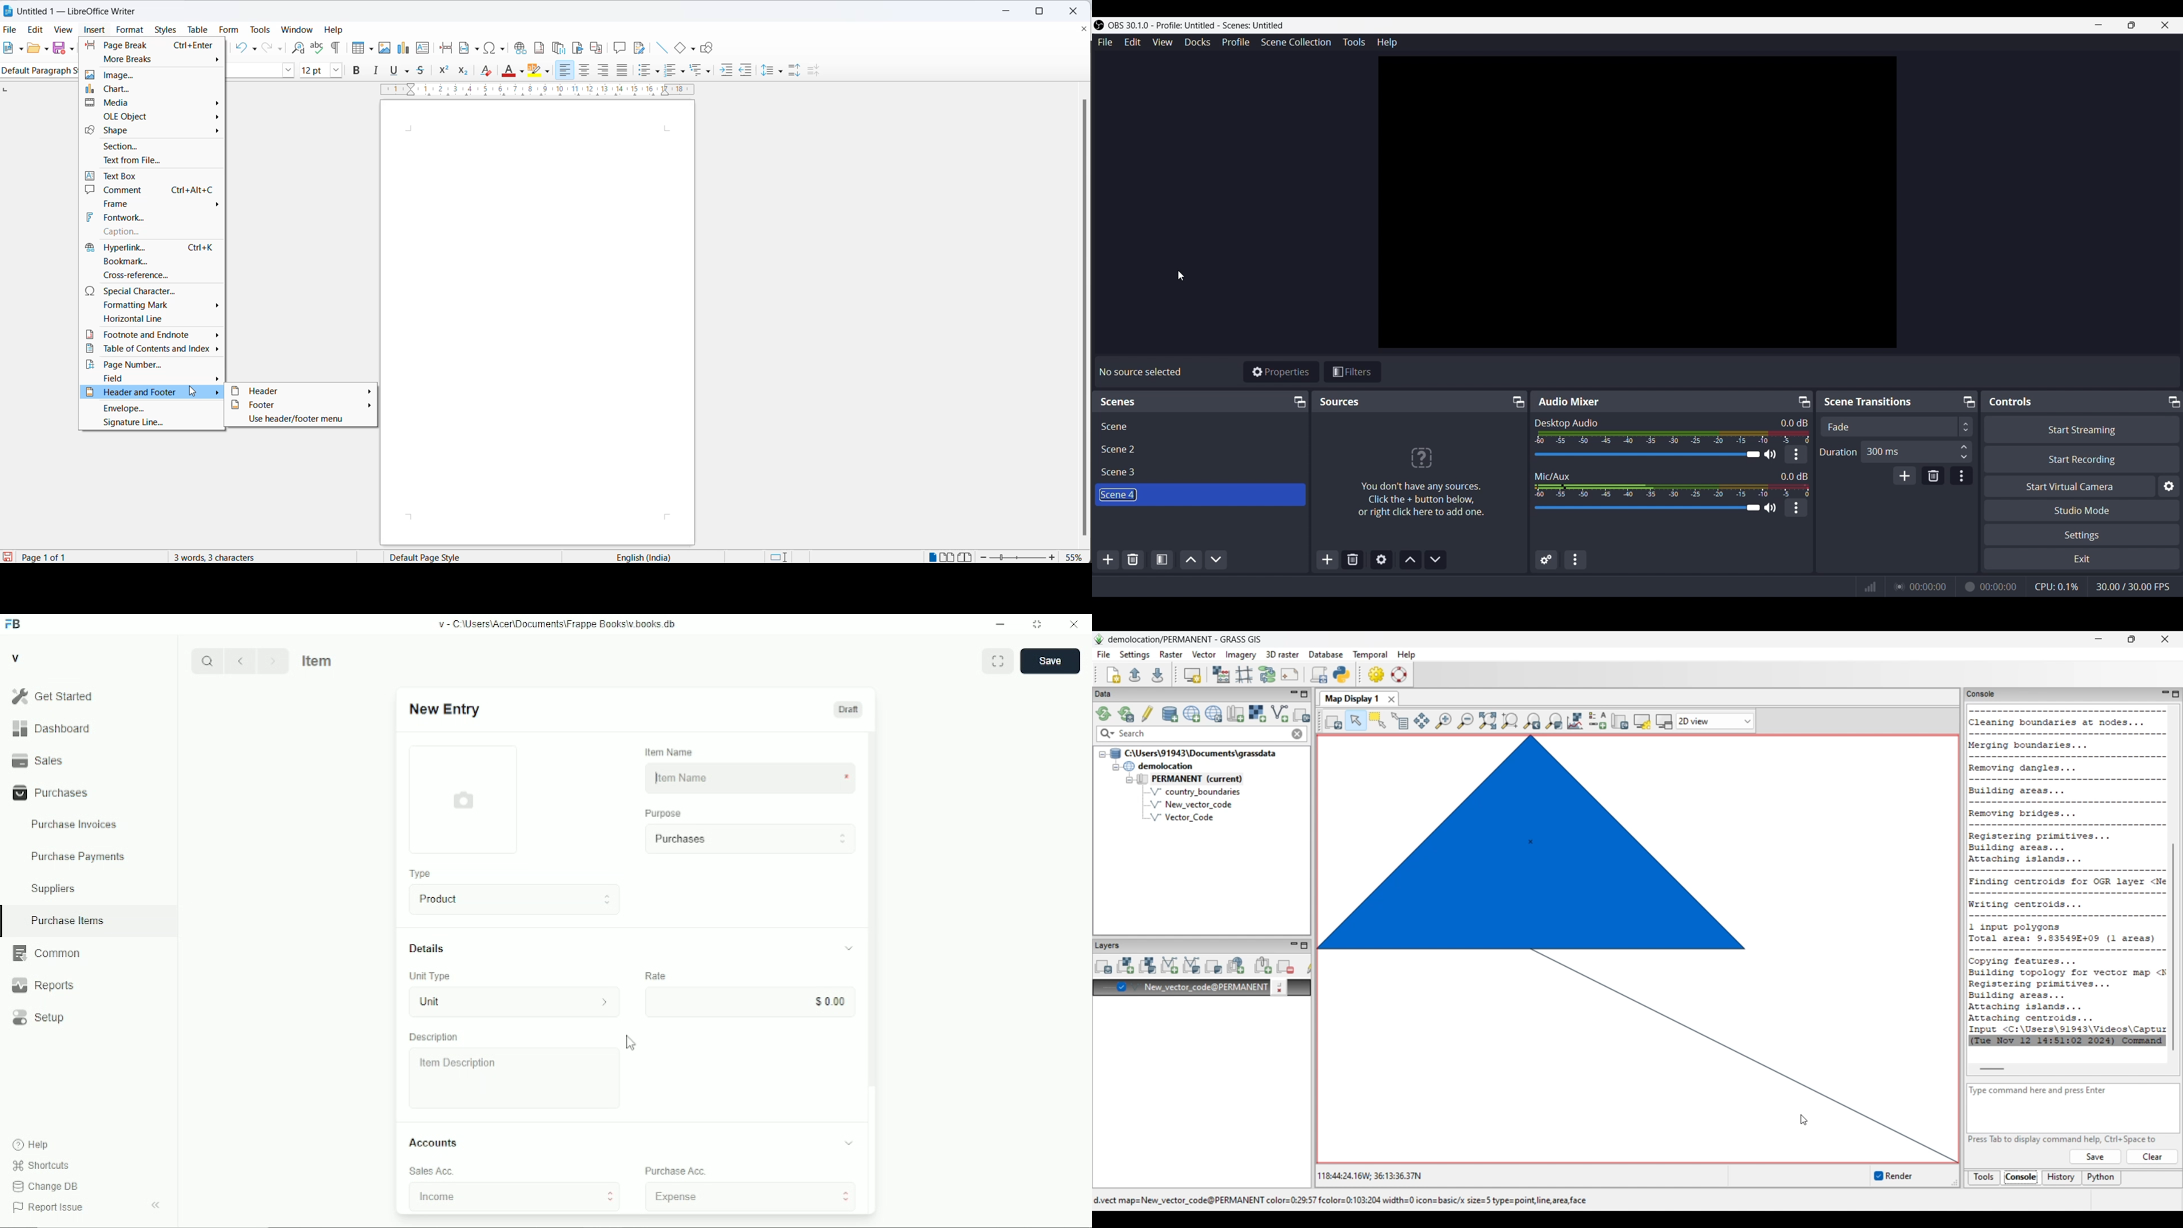 Image resolution: width=2184 pixels, height=1232 pixels. What do you see at coordinates (47, 953) in the screenshot?
I see `common` at bounding box center [47, 953].